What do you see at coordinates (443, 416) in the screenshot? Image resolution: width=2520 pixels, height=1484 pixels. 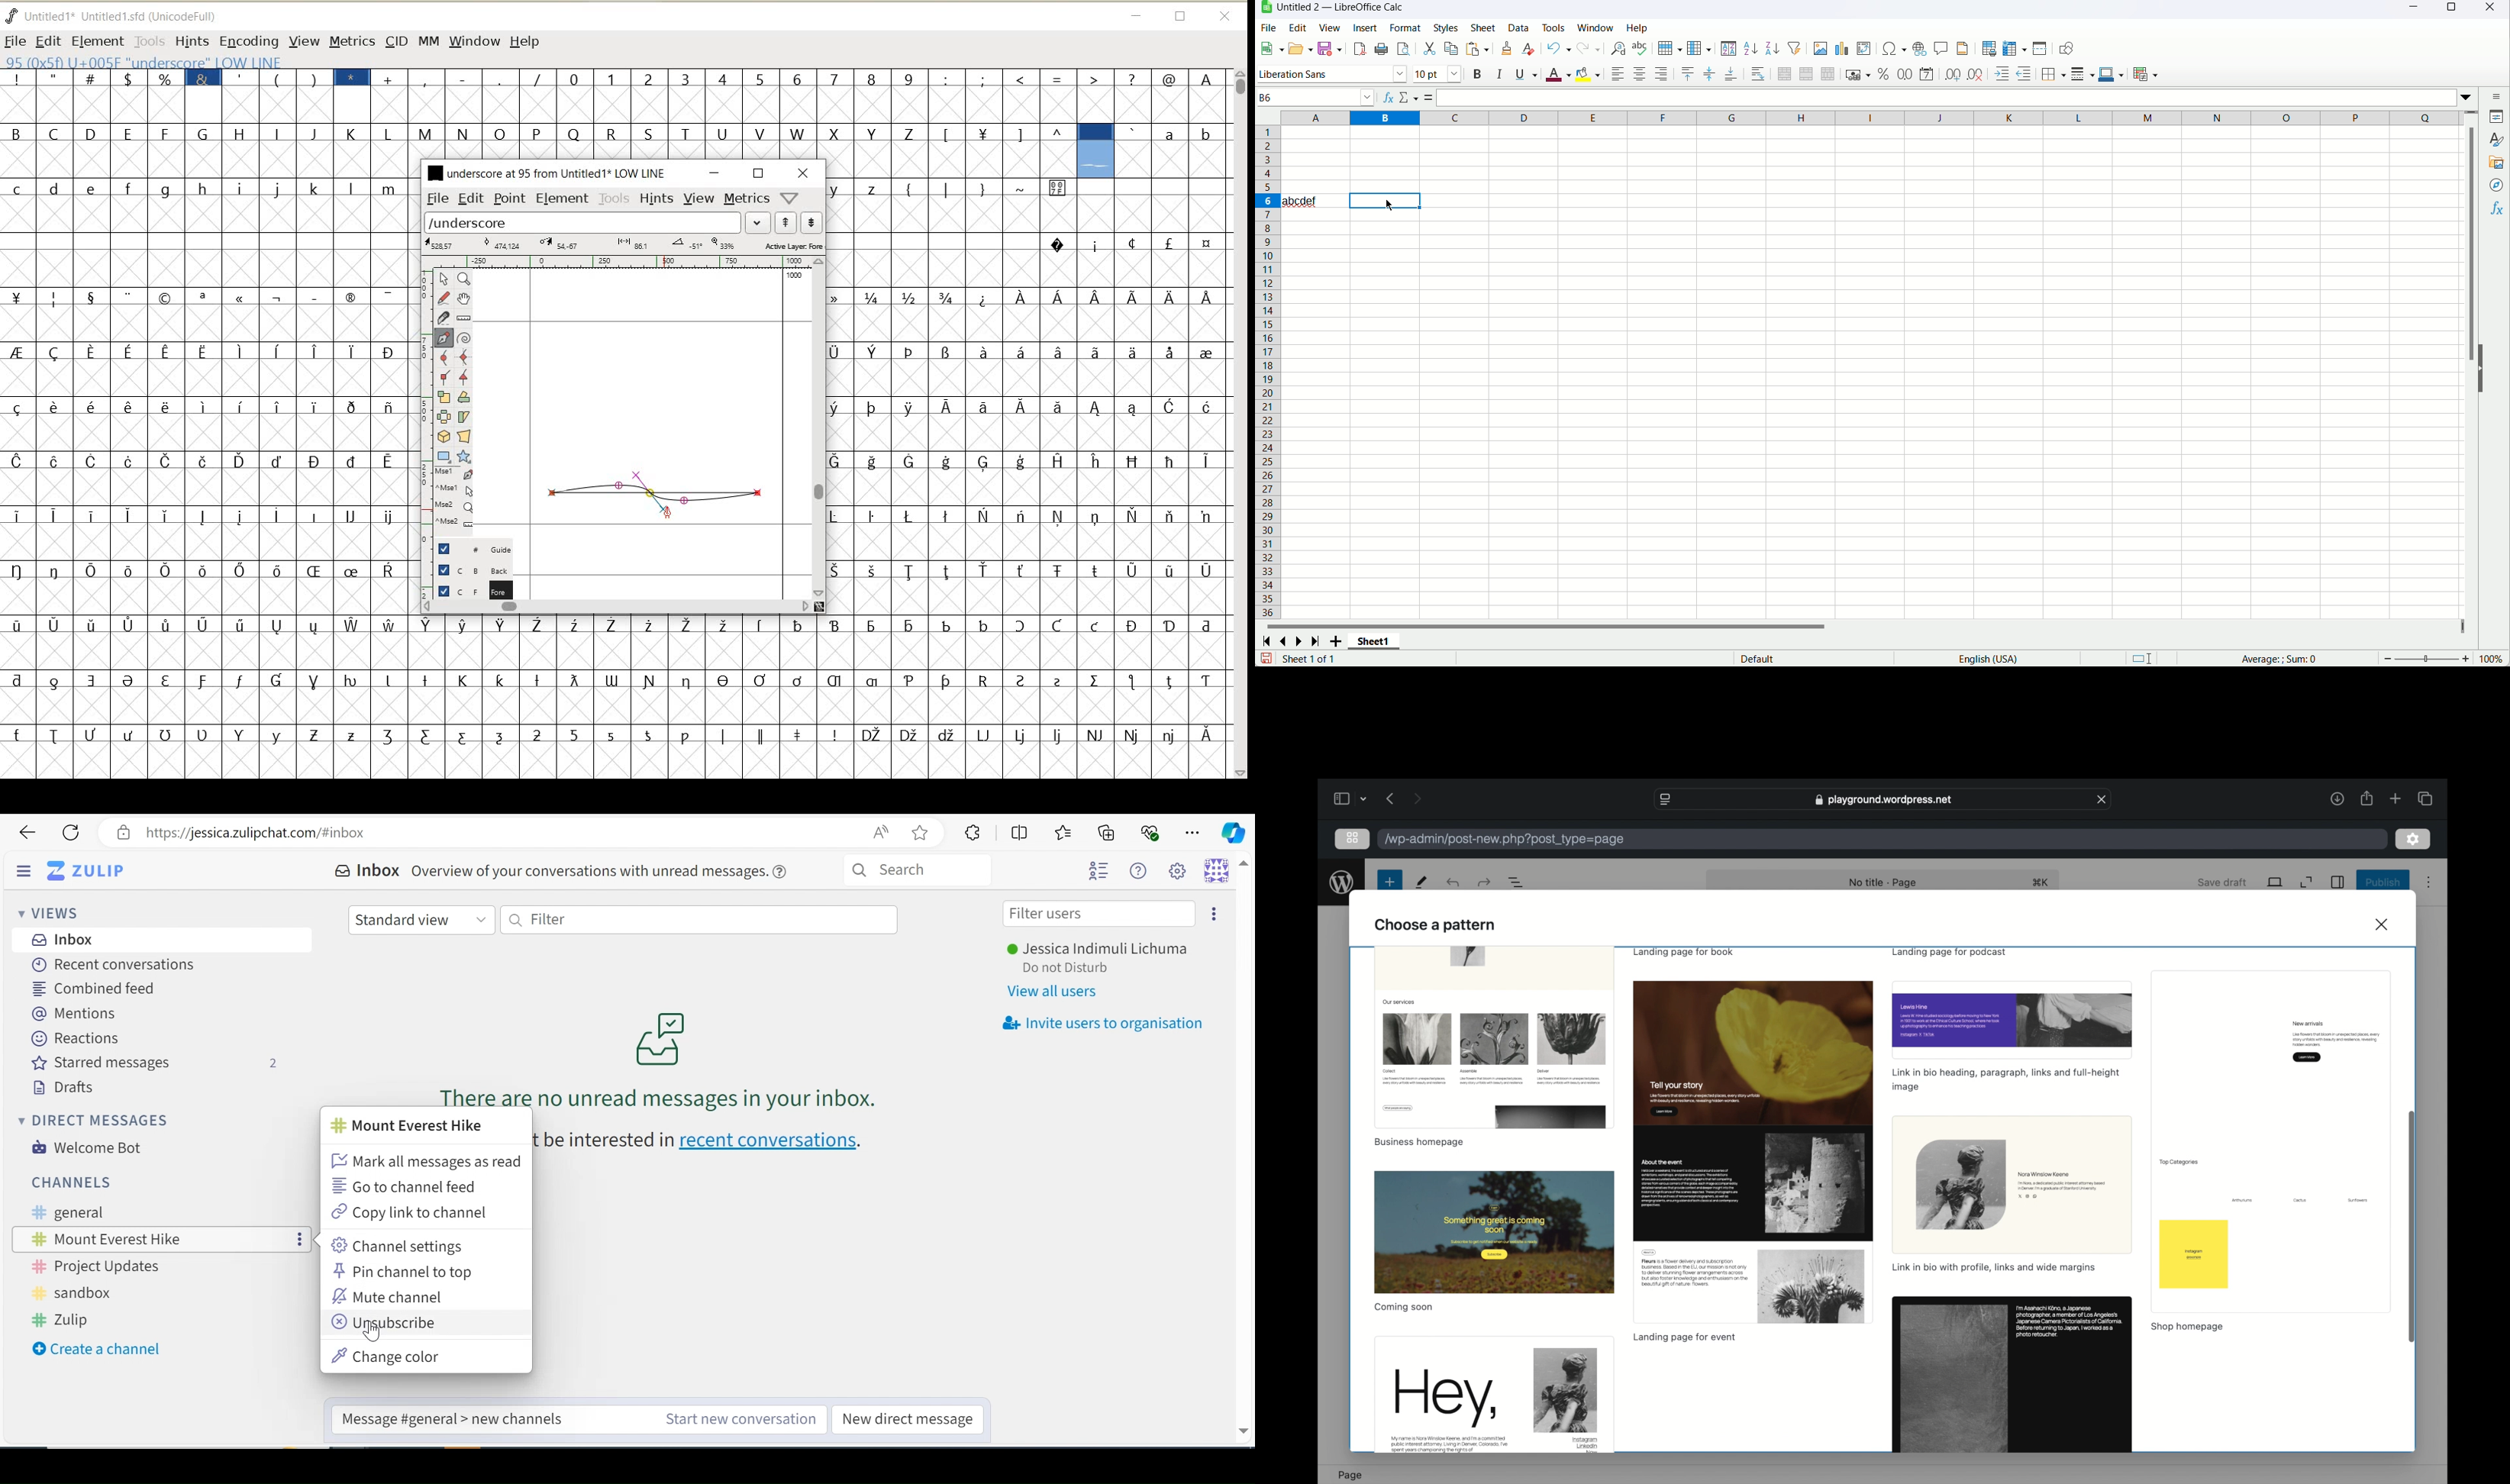 I see `flip the selection` at bounding box center [443, 416].